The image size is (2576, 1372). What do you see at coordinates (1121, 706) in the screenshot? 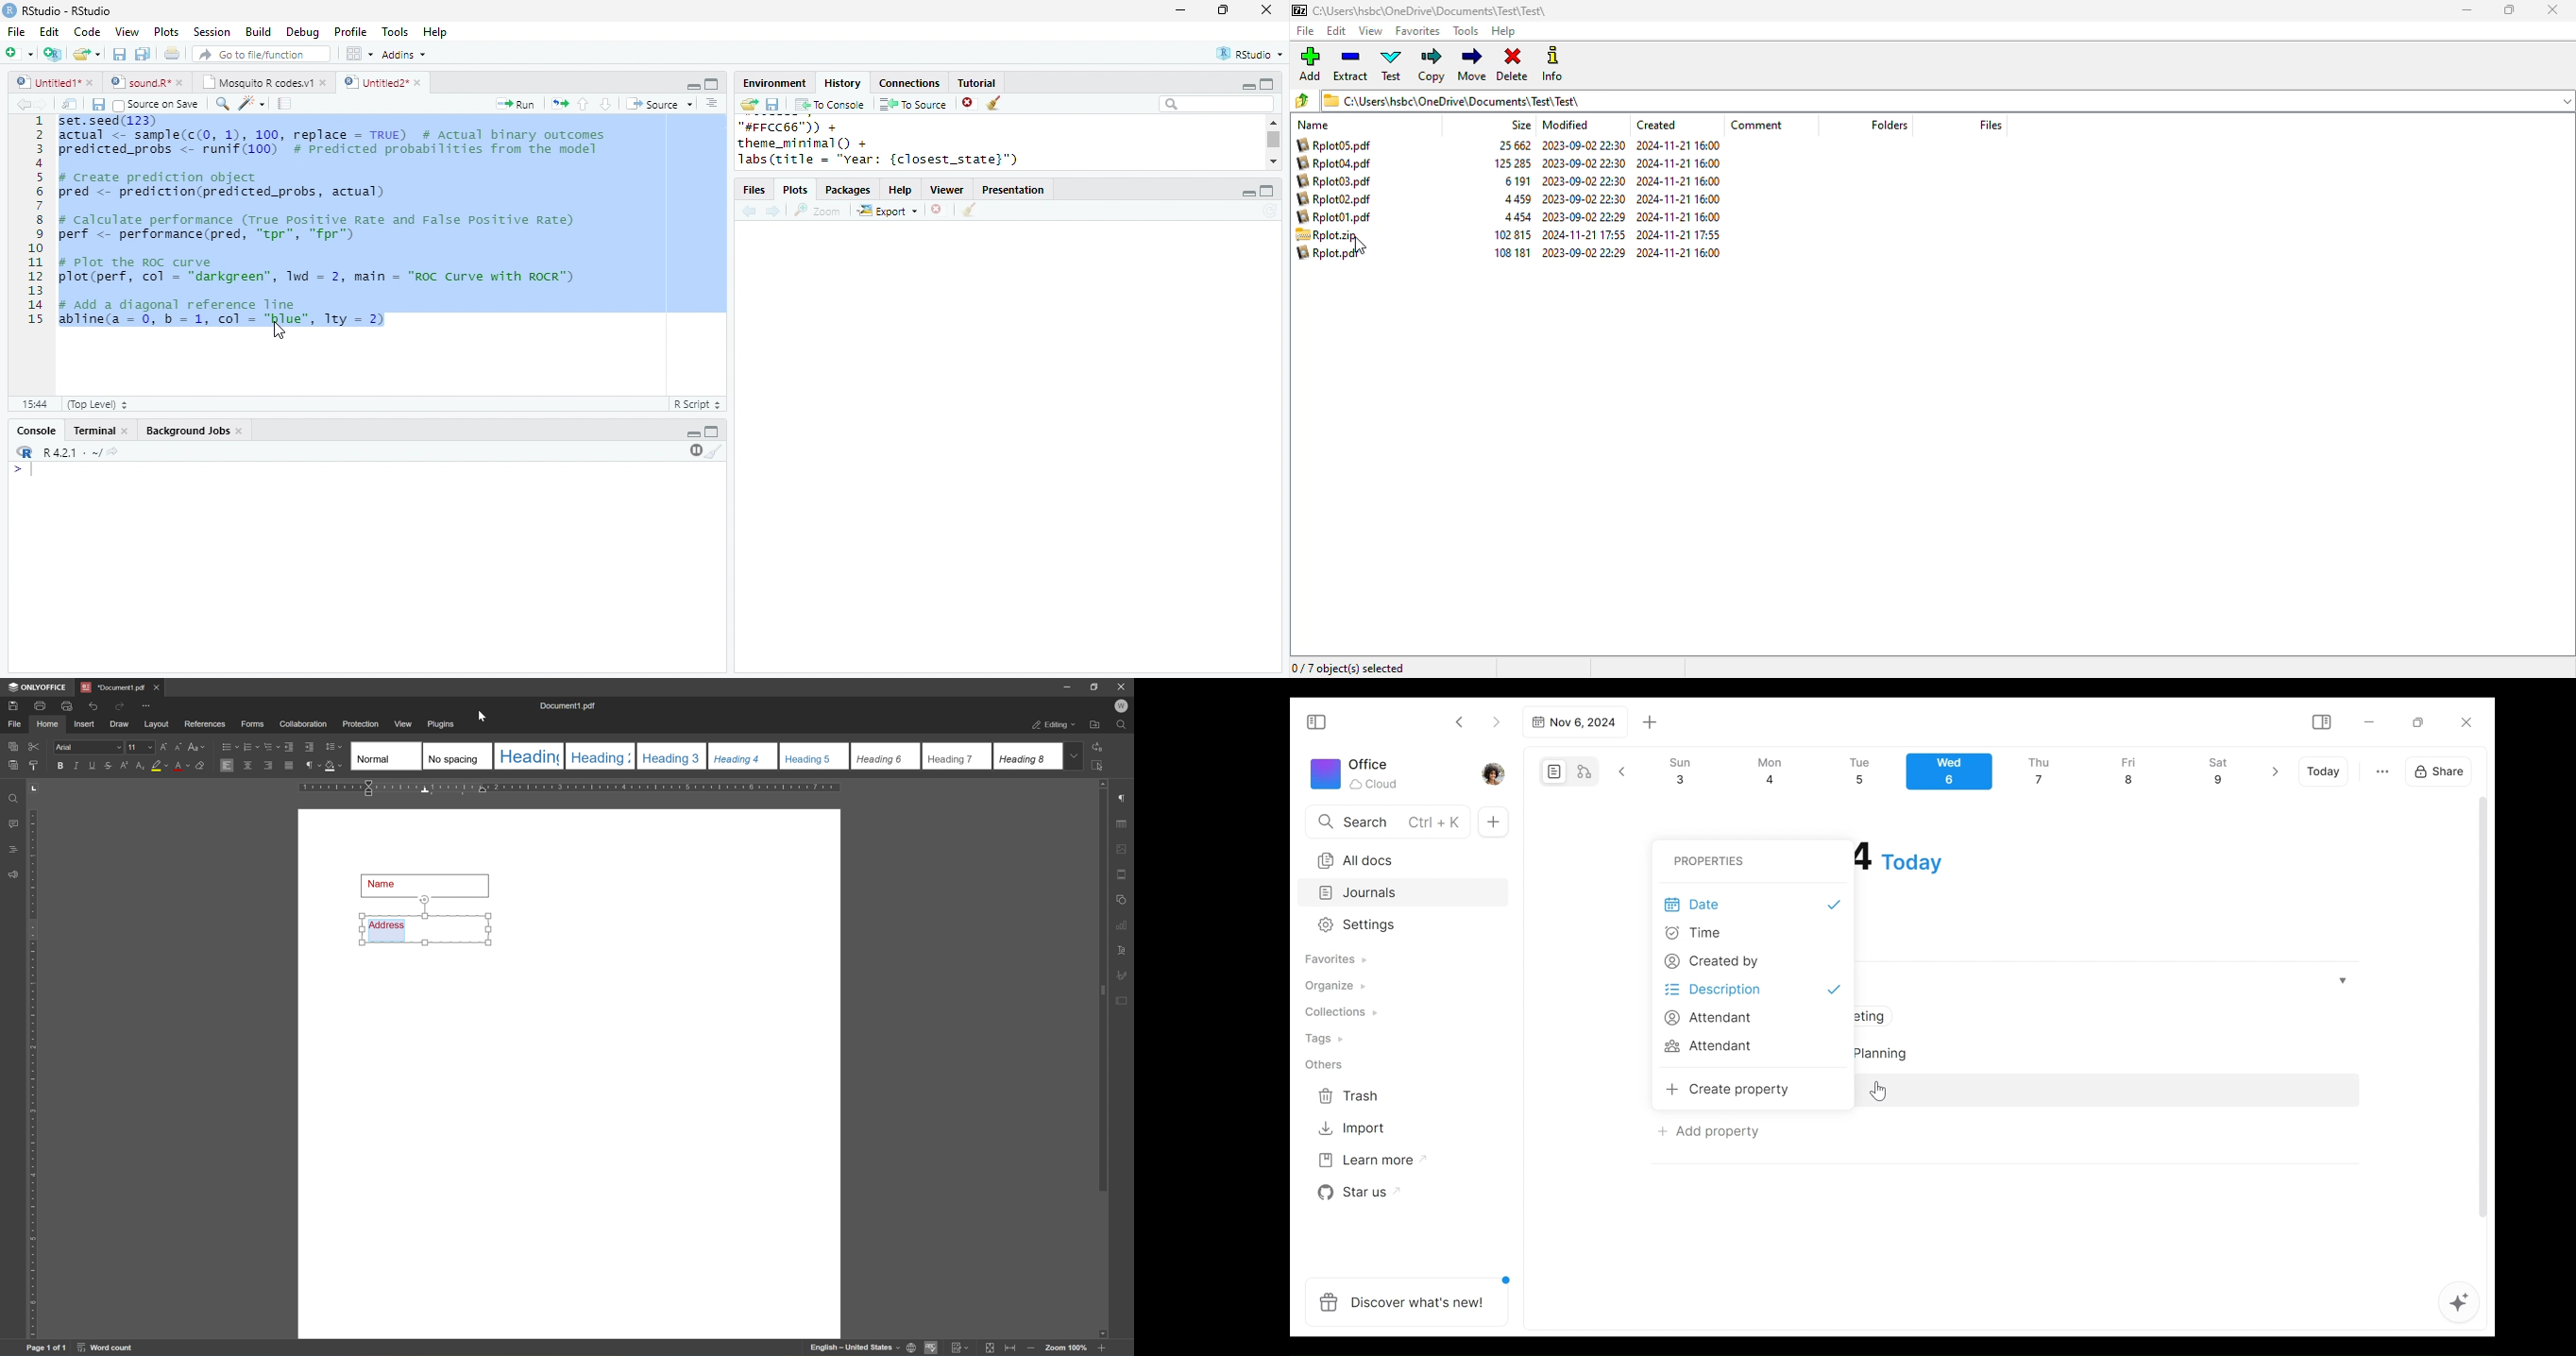
I see `welcome` at bounding box center [1121, 706].